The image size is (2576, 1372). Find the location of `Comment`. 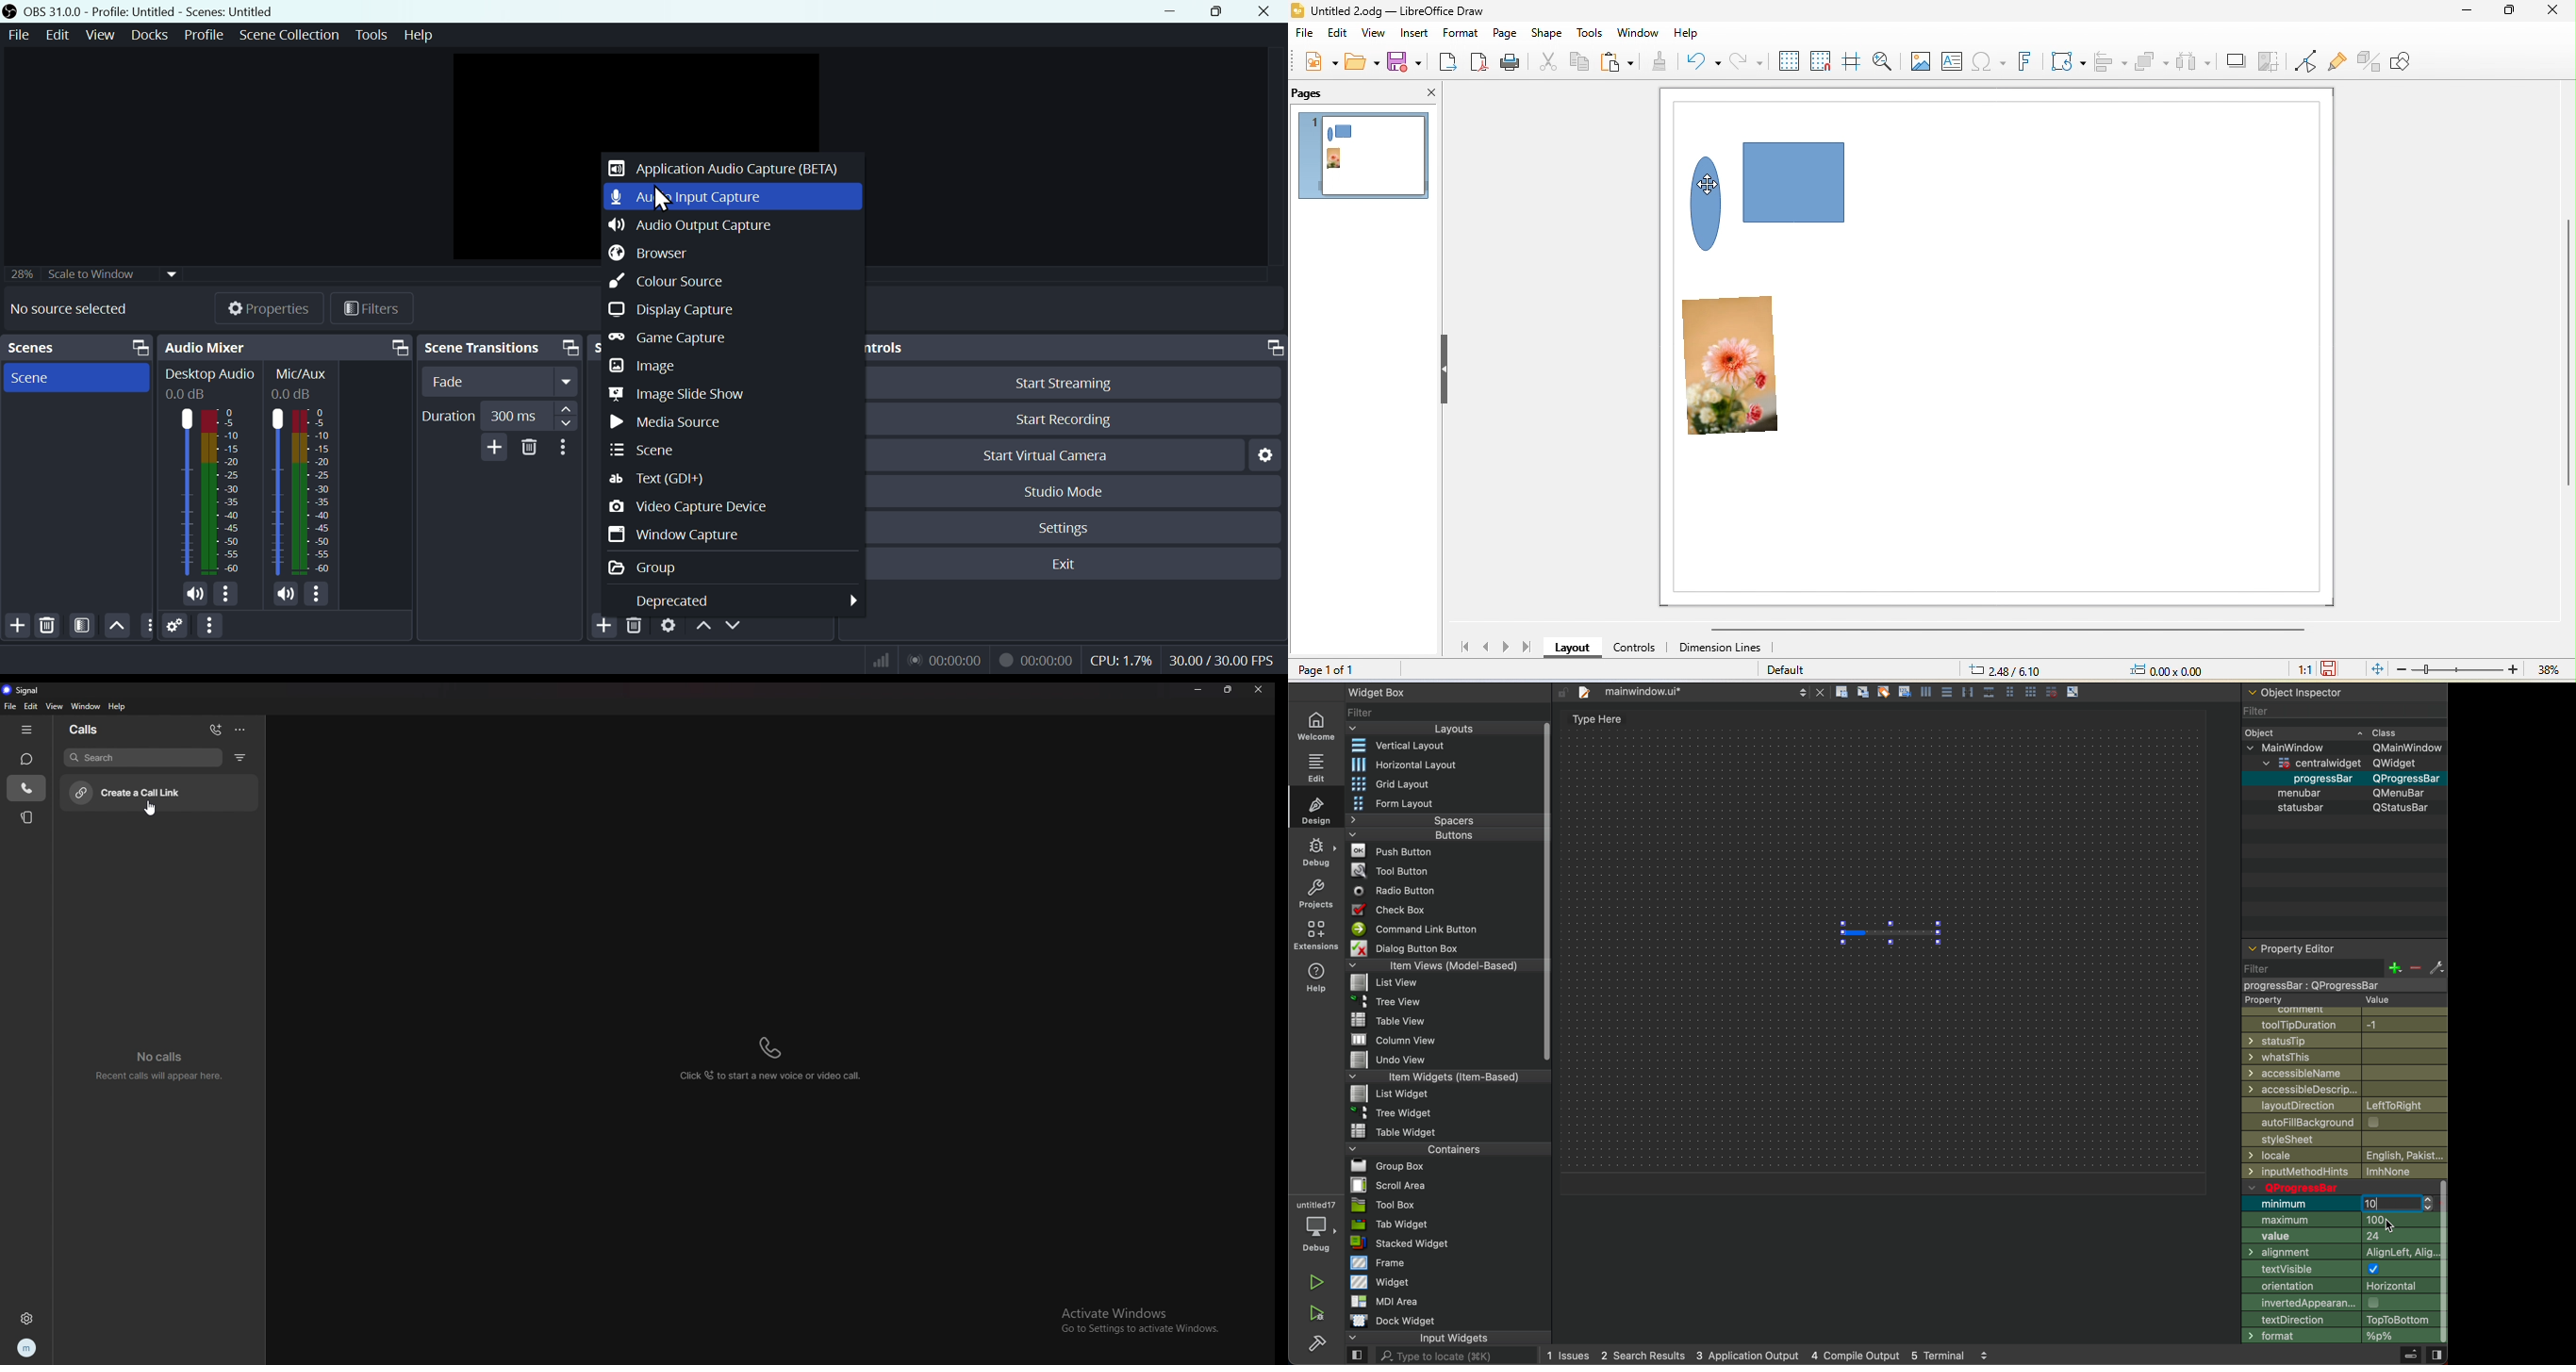

Comment is located at coordinates (2335, 1011).